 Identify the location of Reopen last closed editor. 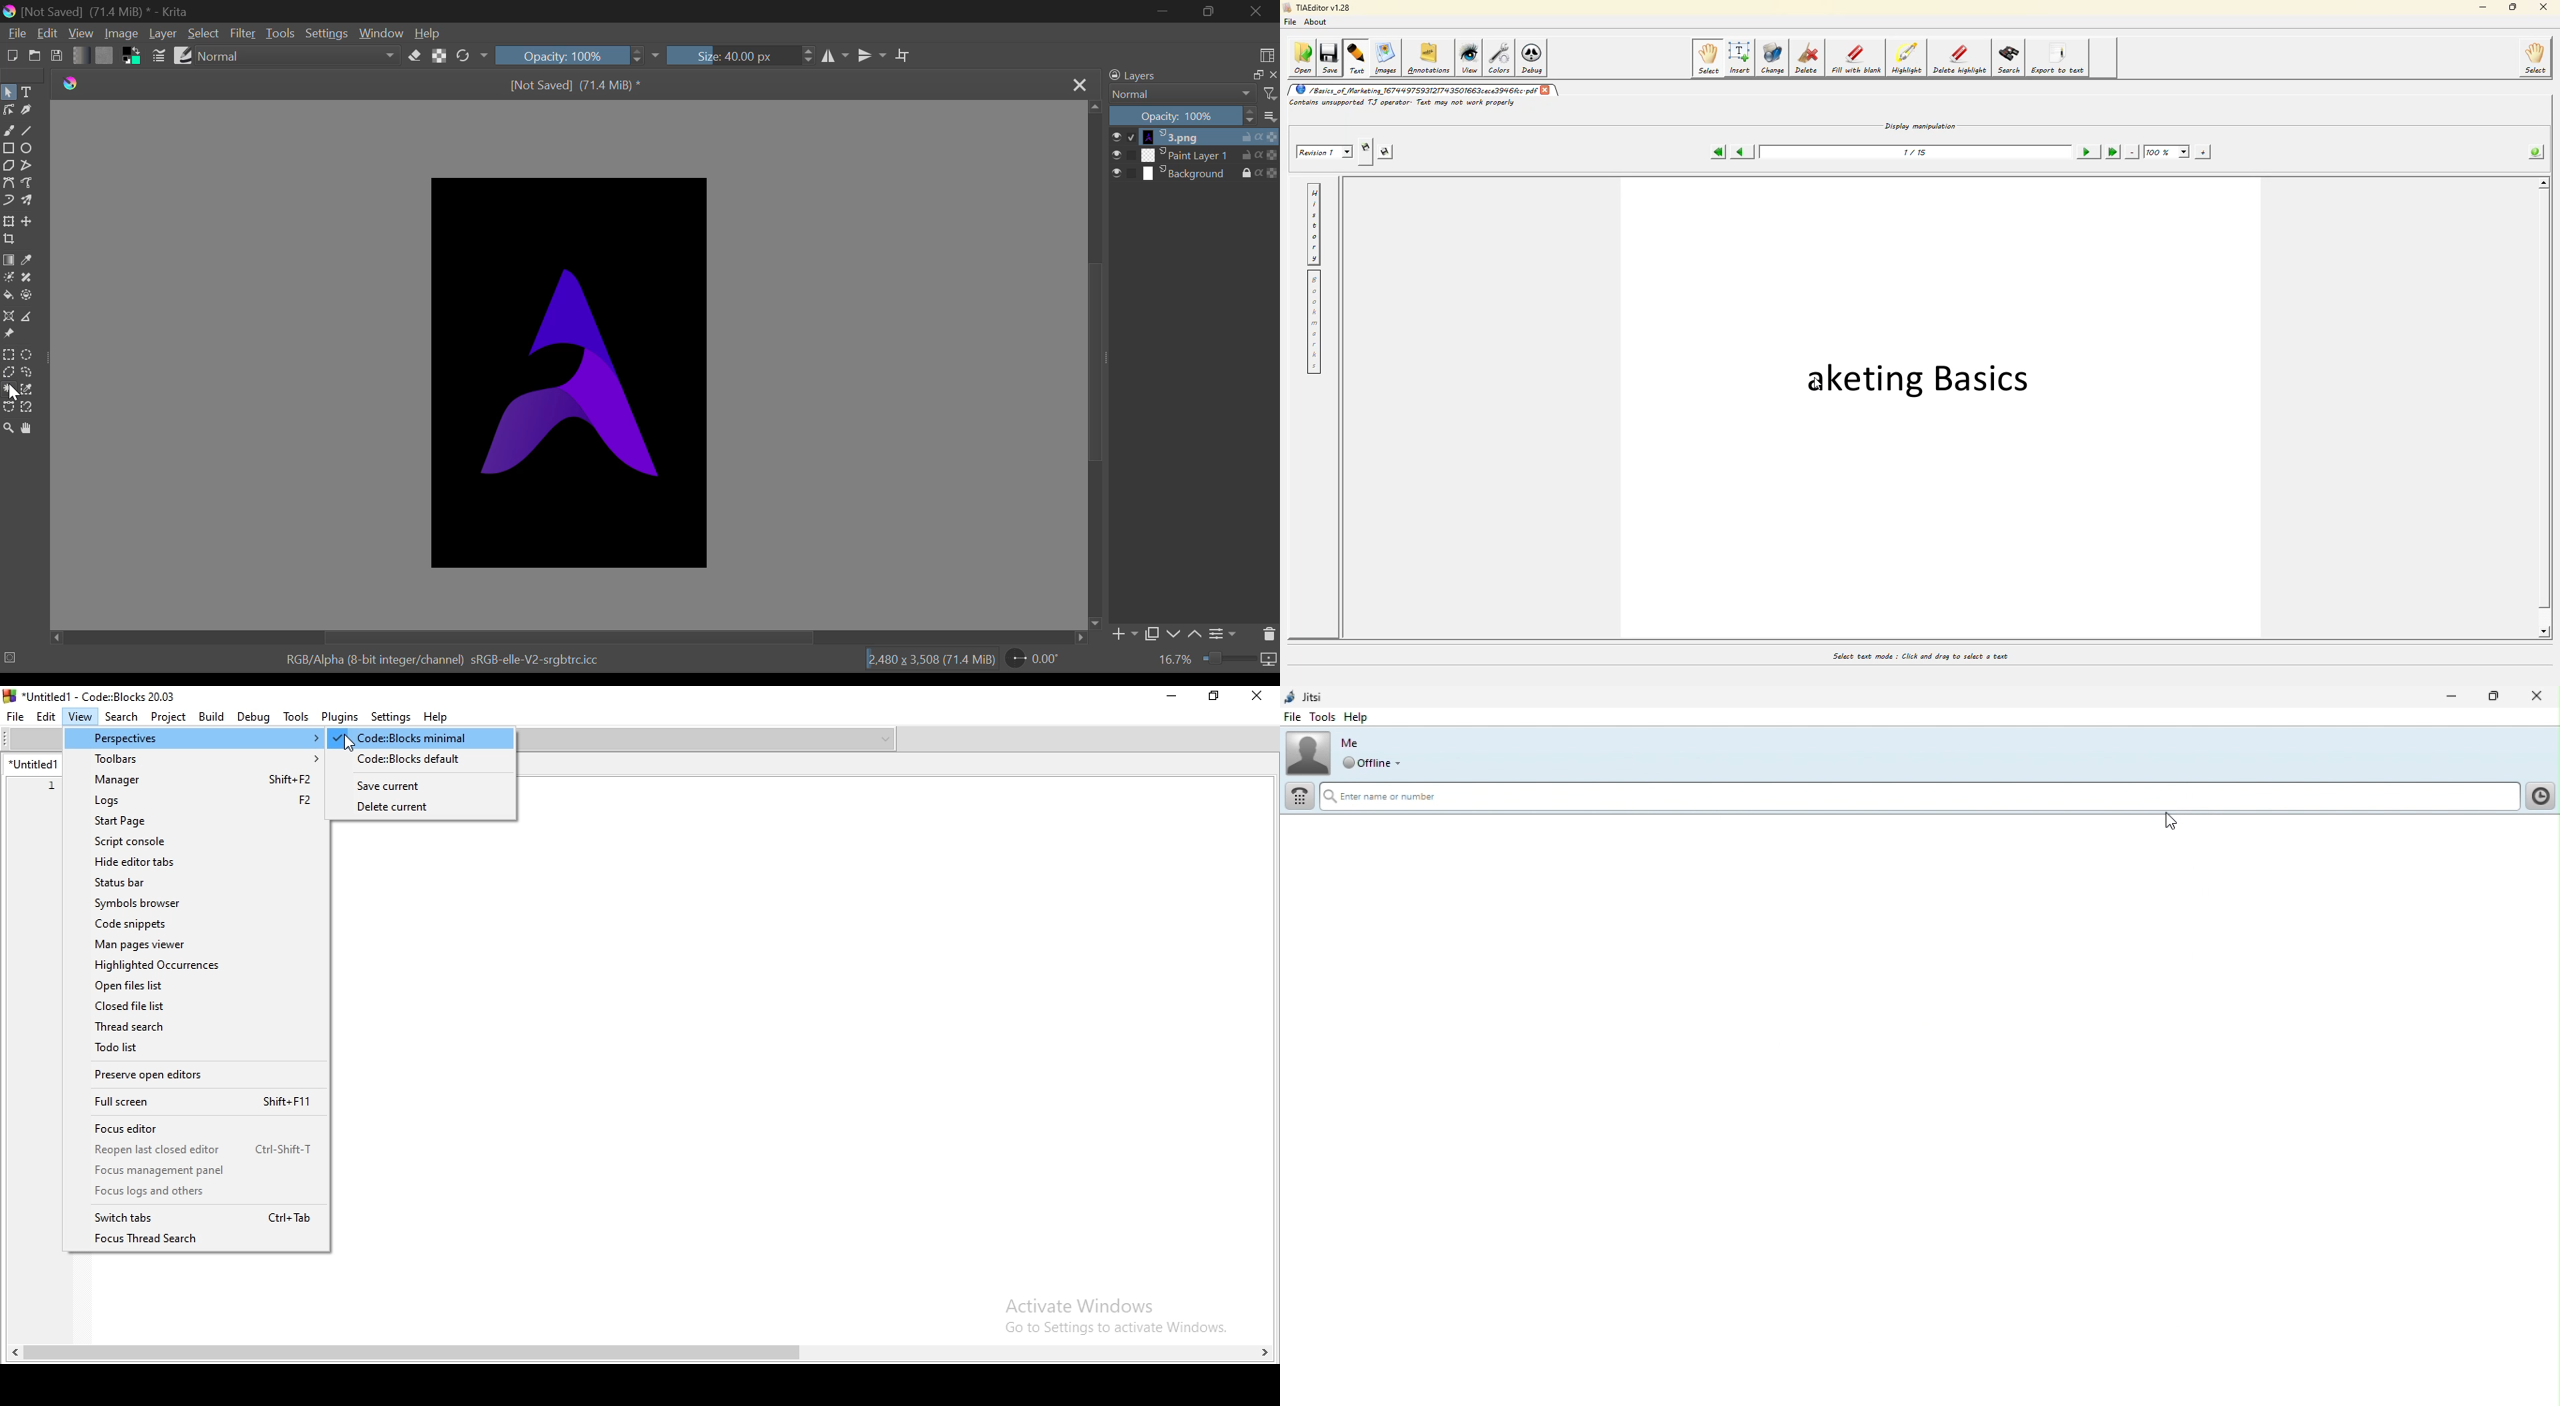
(197, 1152).